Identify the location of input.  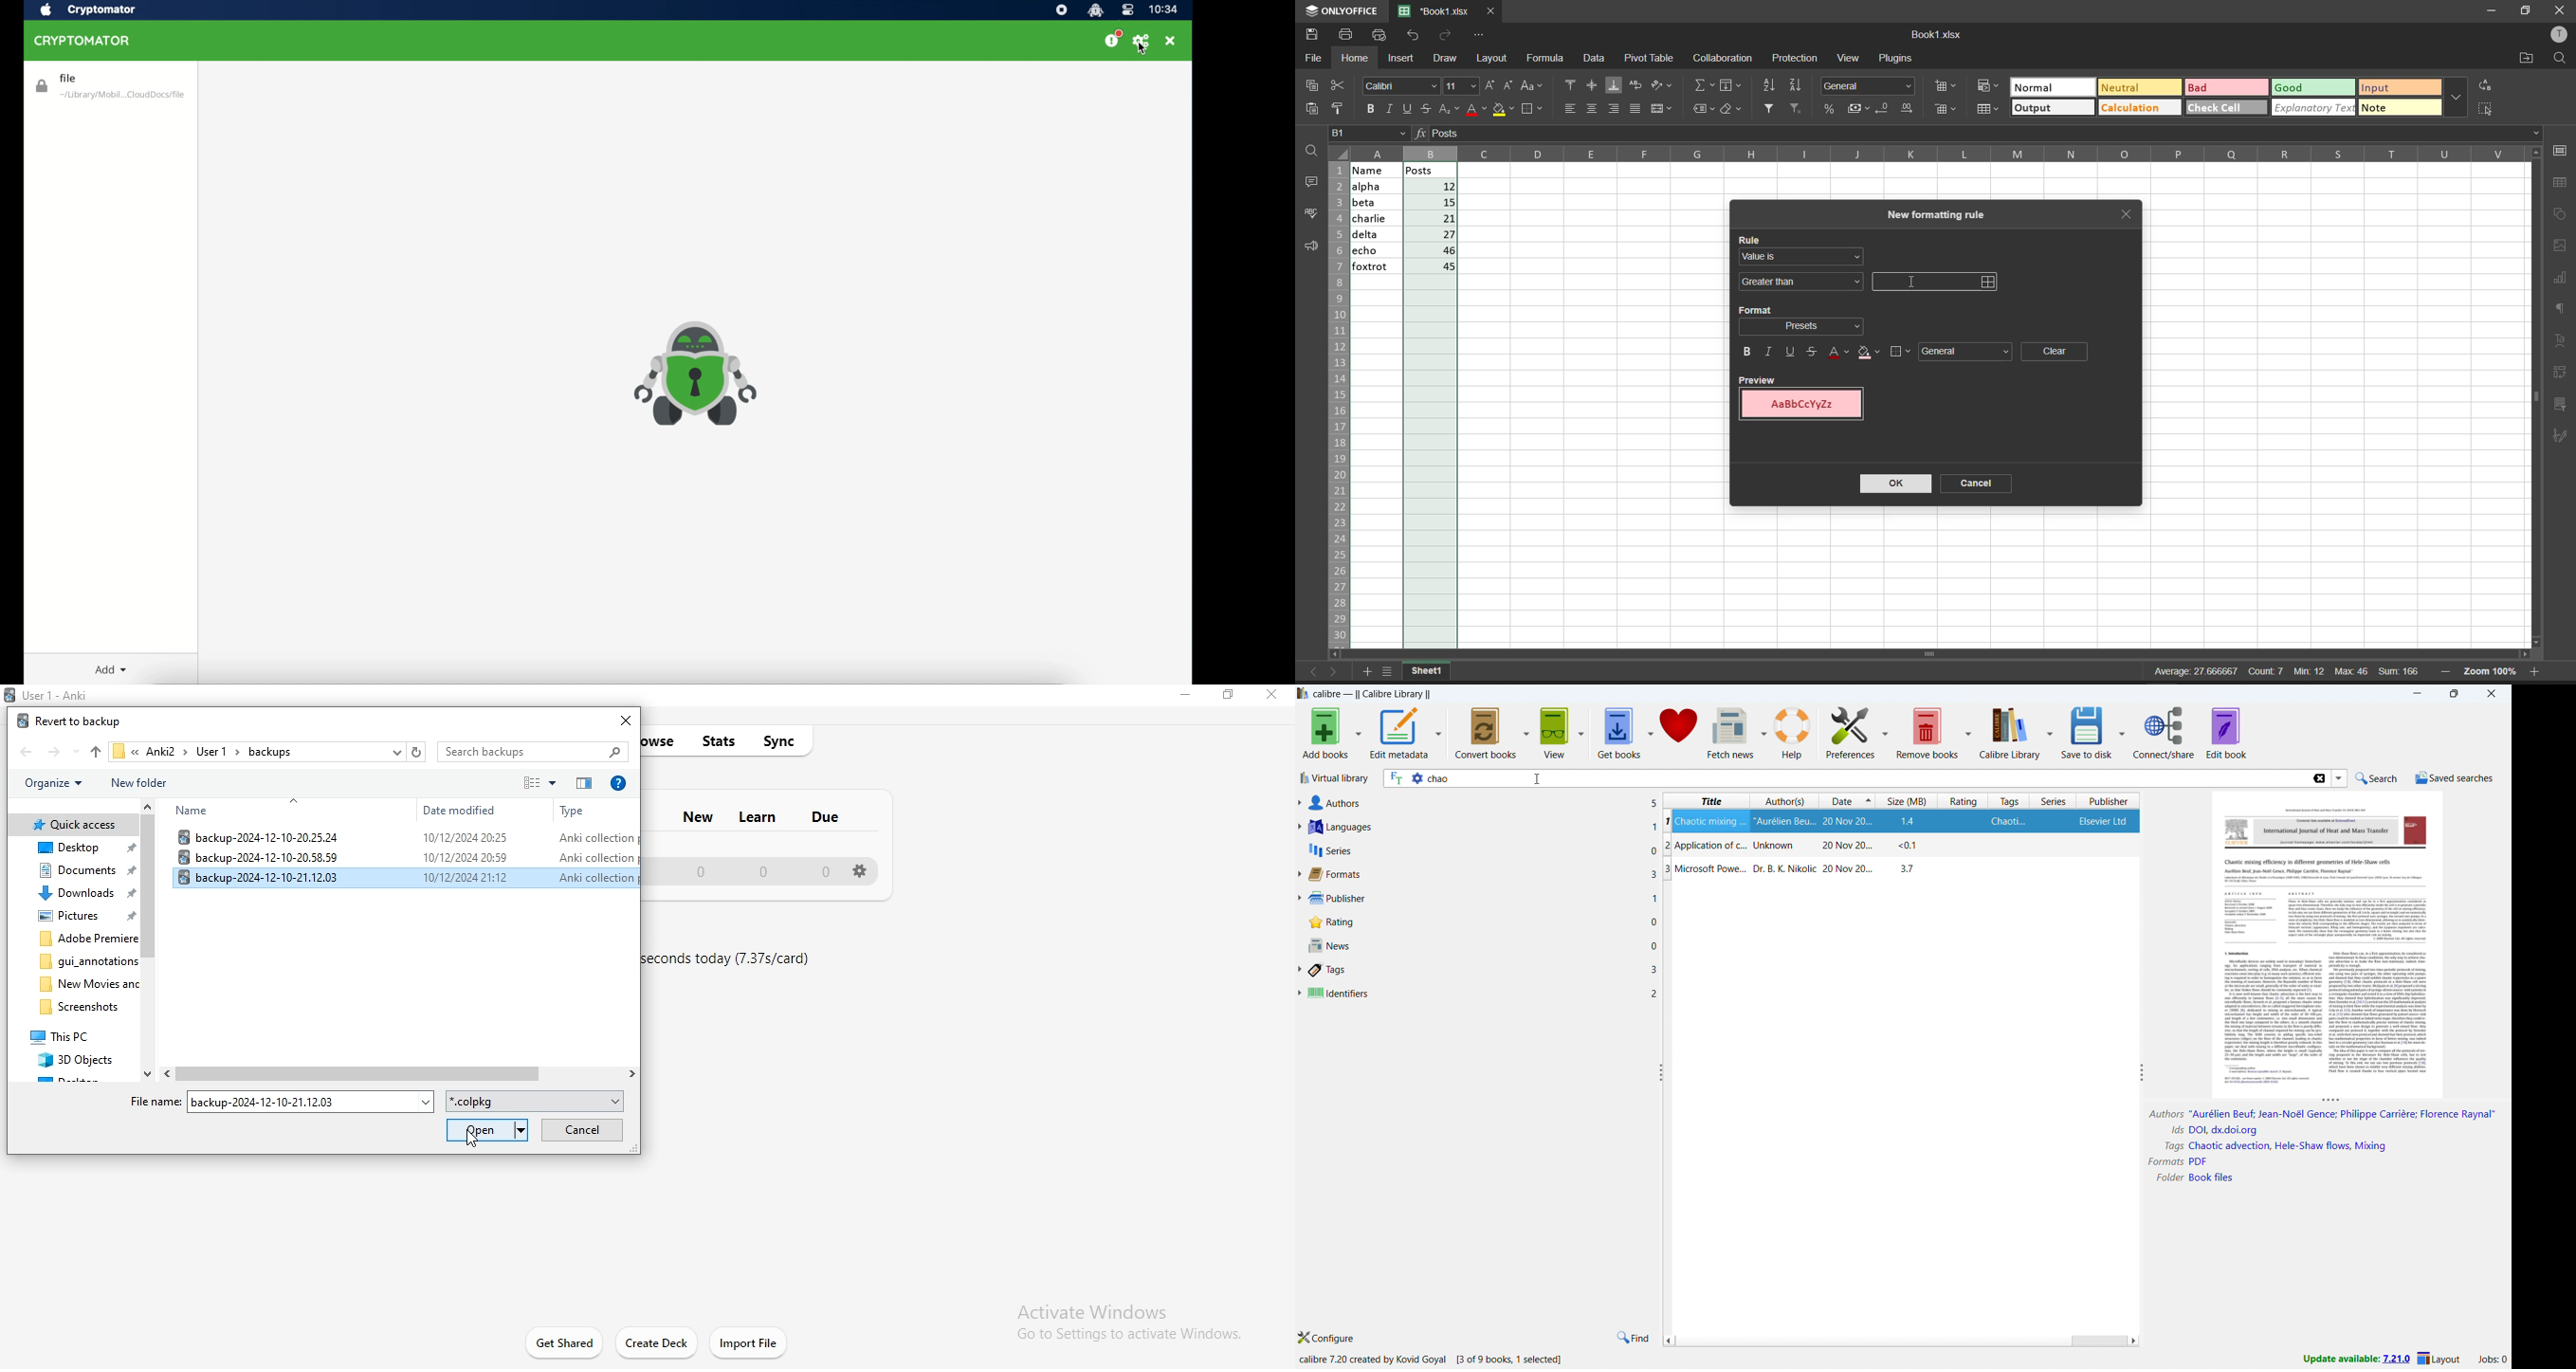
(2377, 87).